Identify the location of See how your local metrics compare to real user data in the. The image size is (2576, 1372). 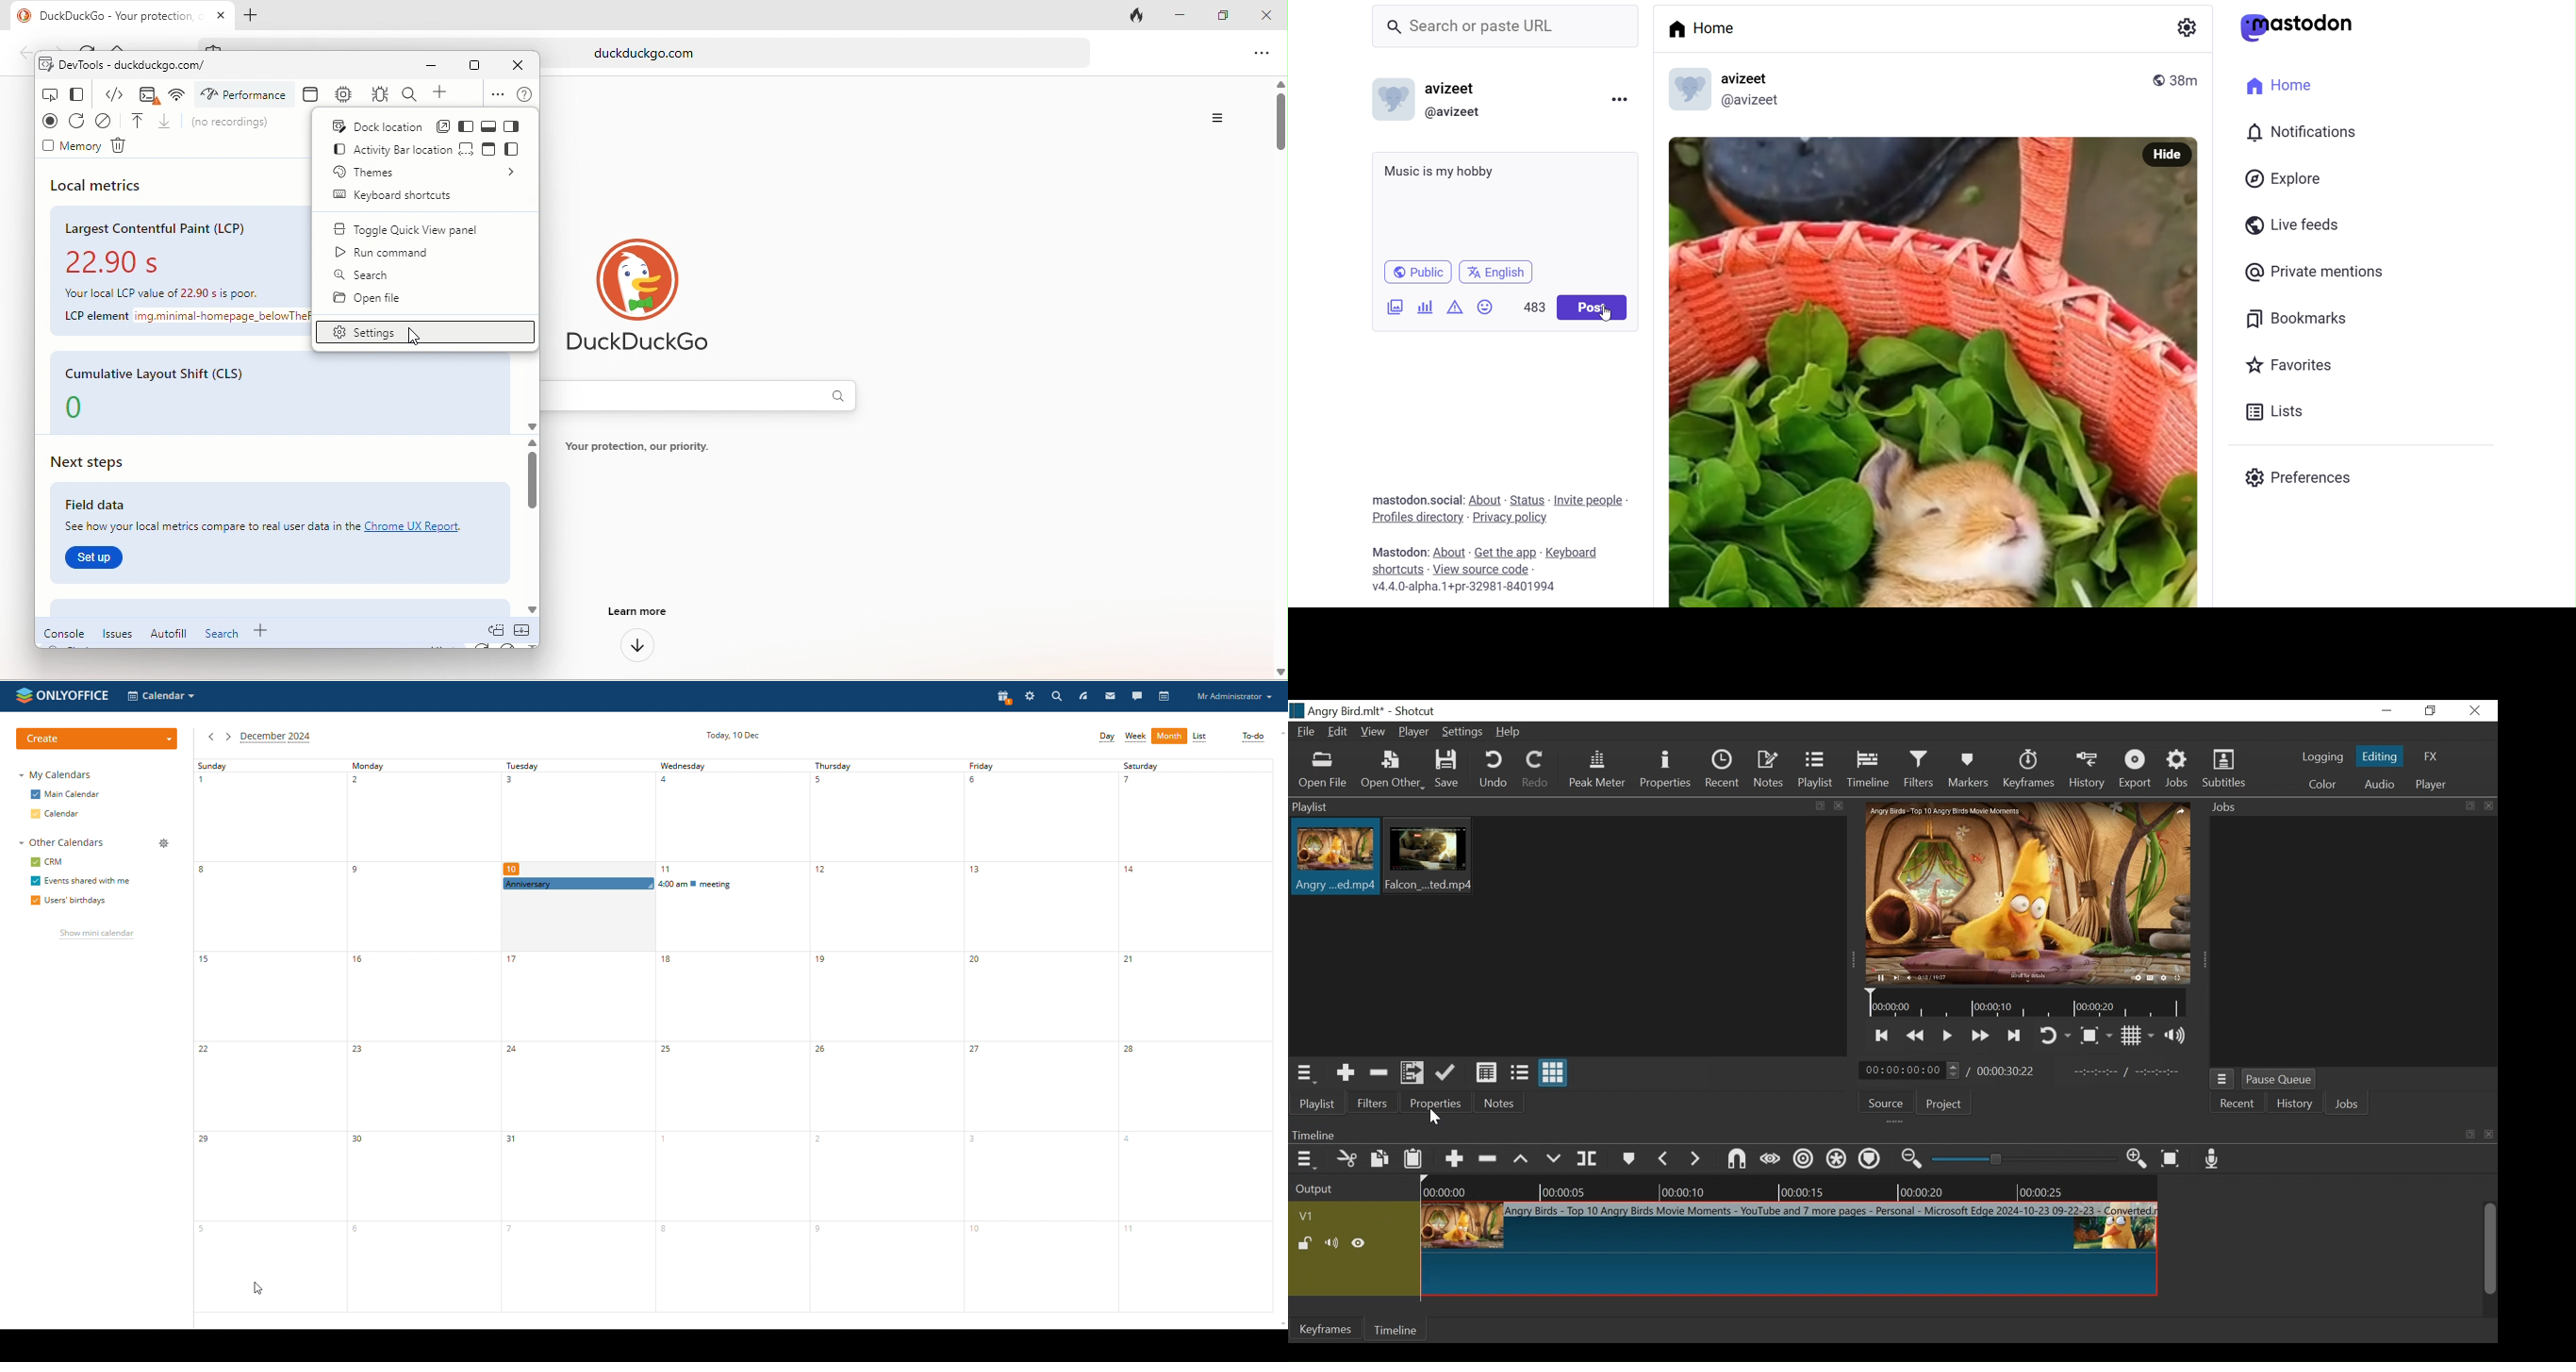
(209, 526).